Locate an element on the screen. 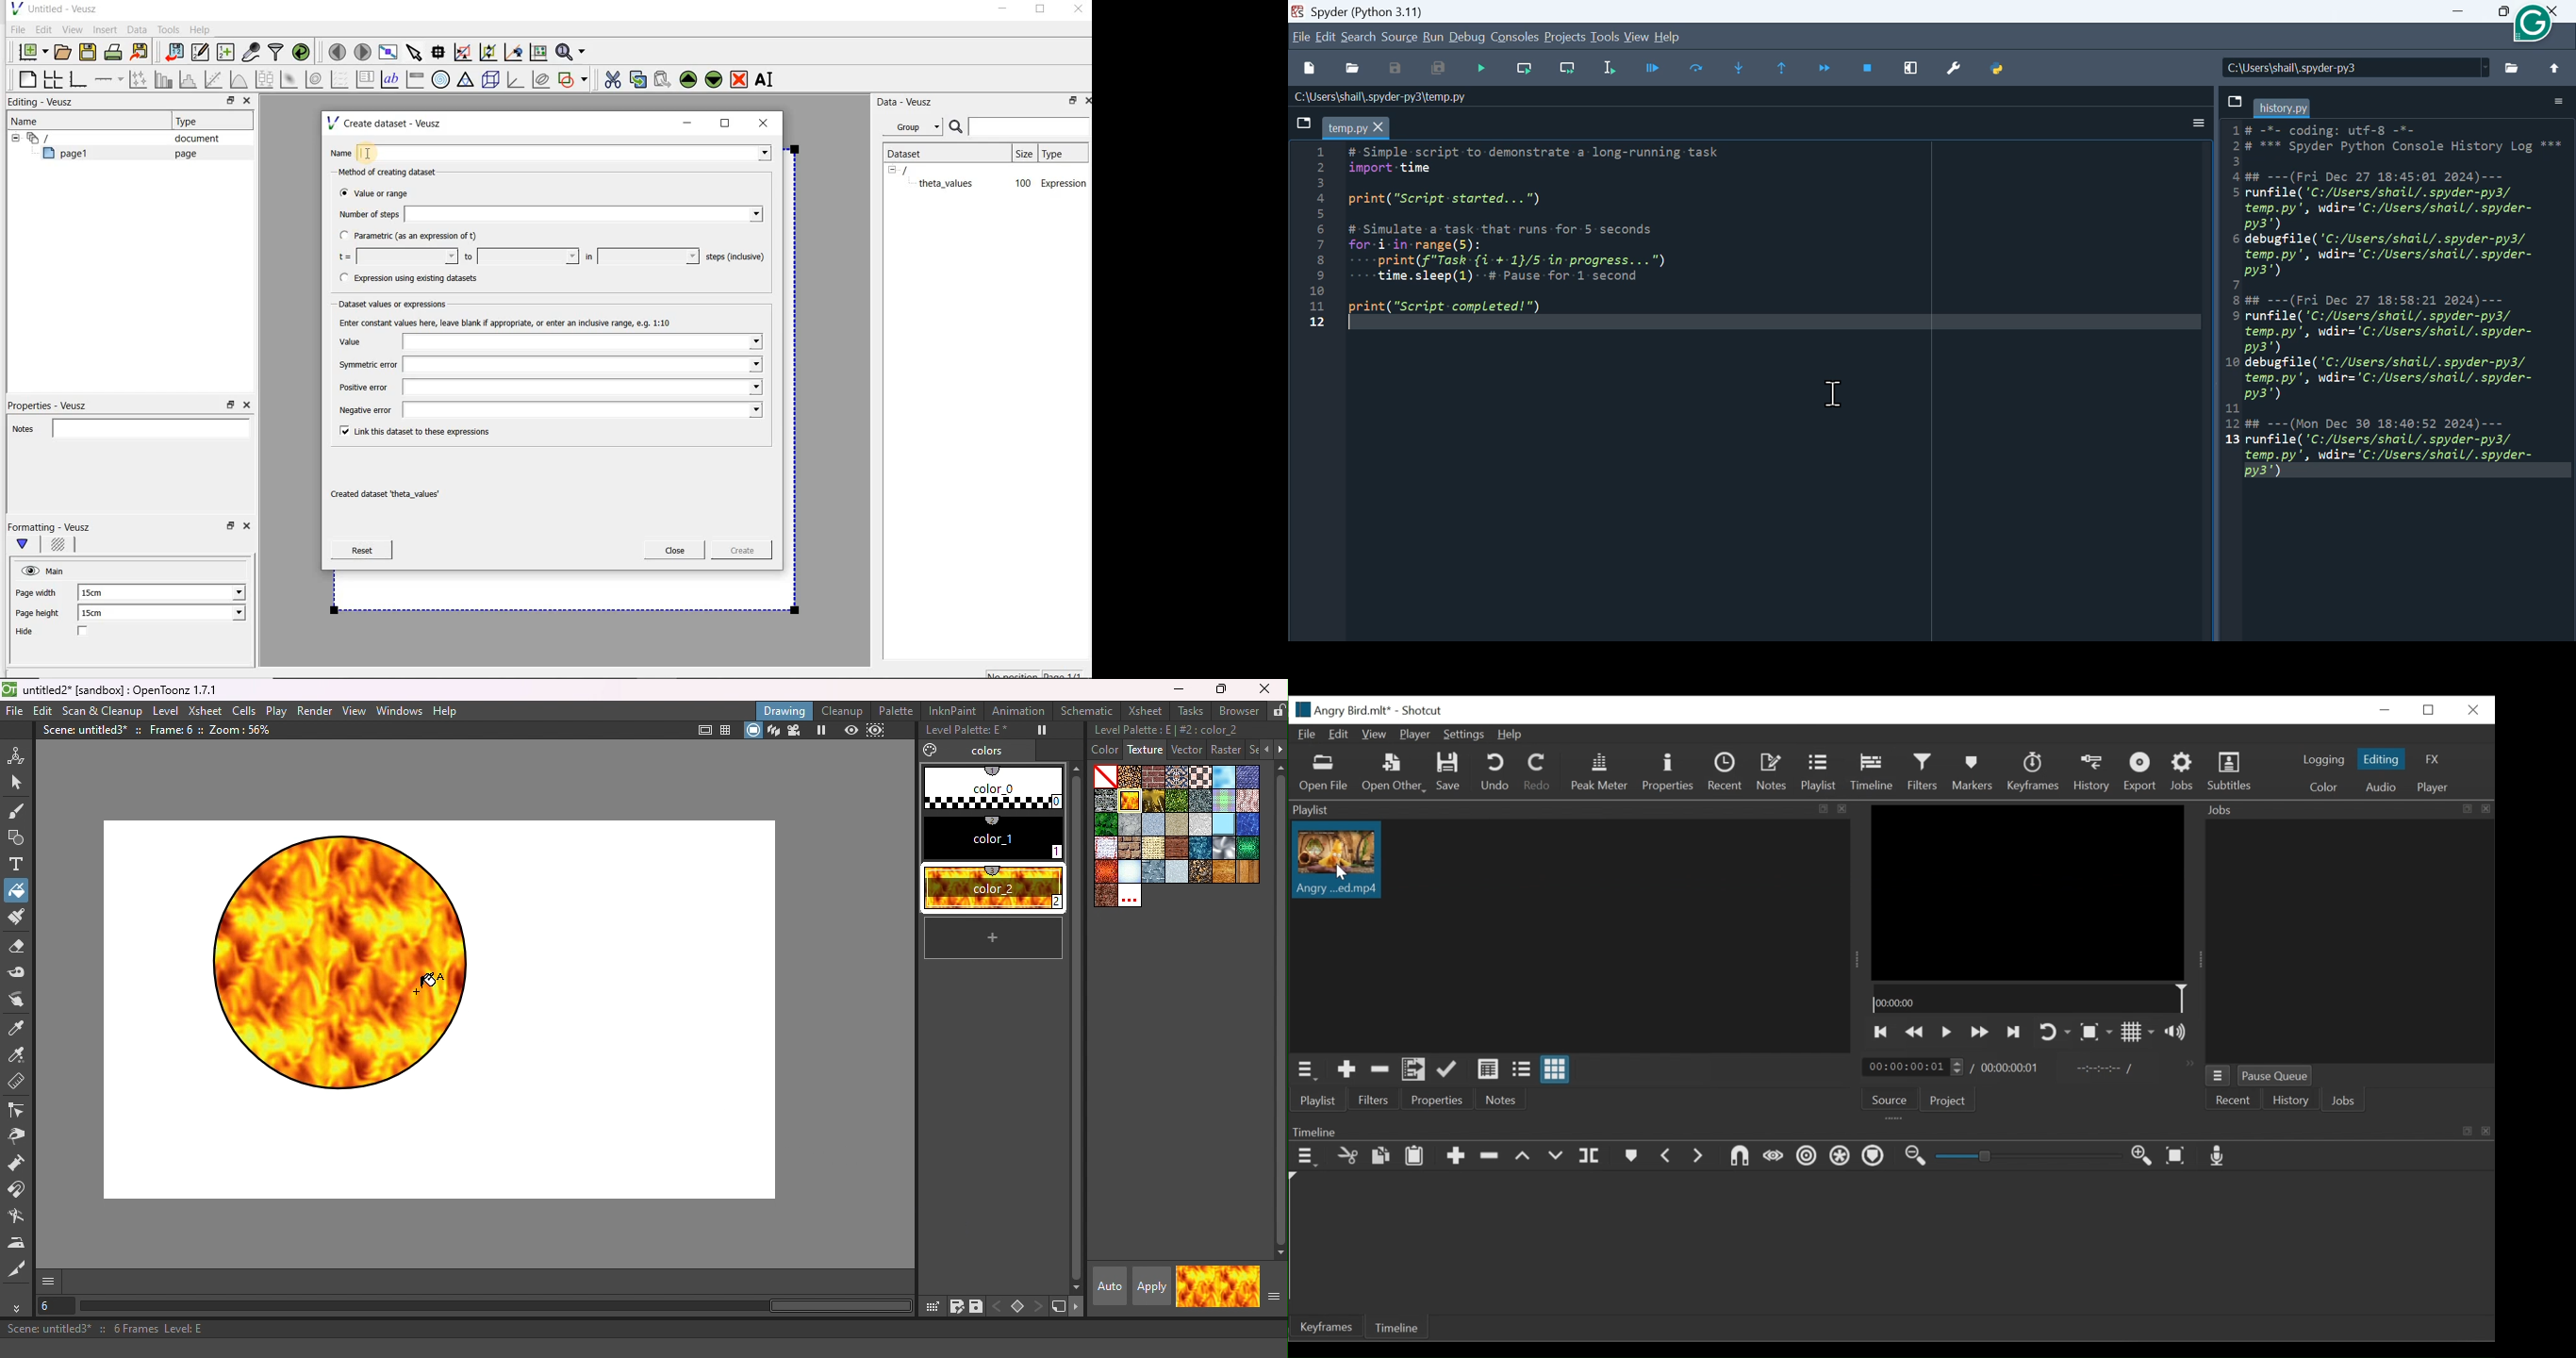 The image size is (2576, 1372). Step into function is located at coordinates (1740, 65).